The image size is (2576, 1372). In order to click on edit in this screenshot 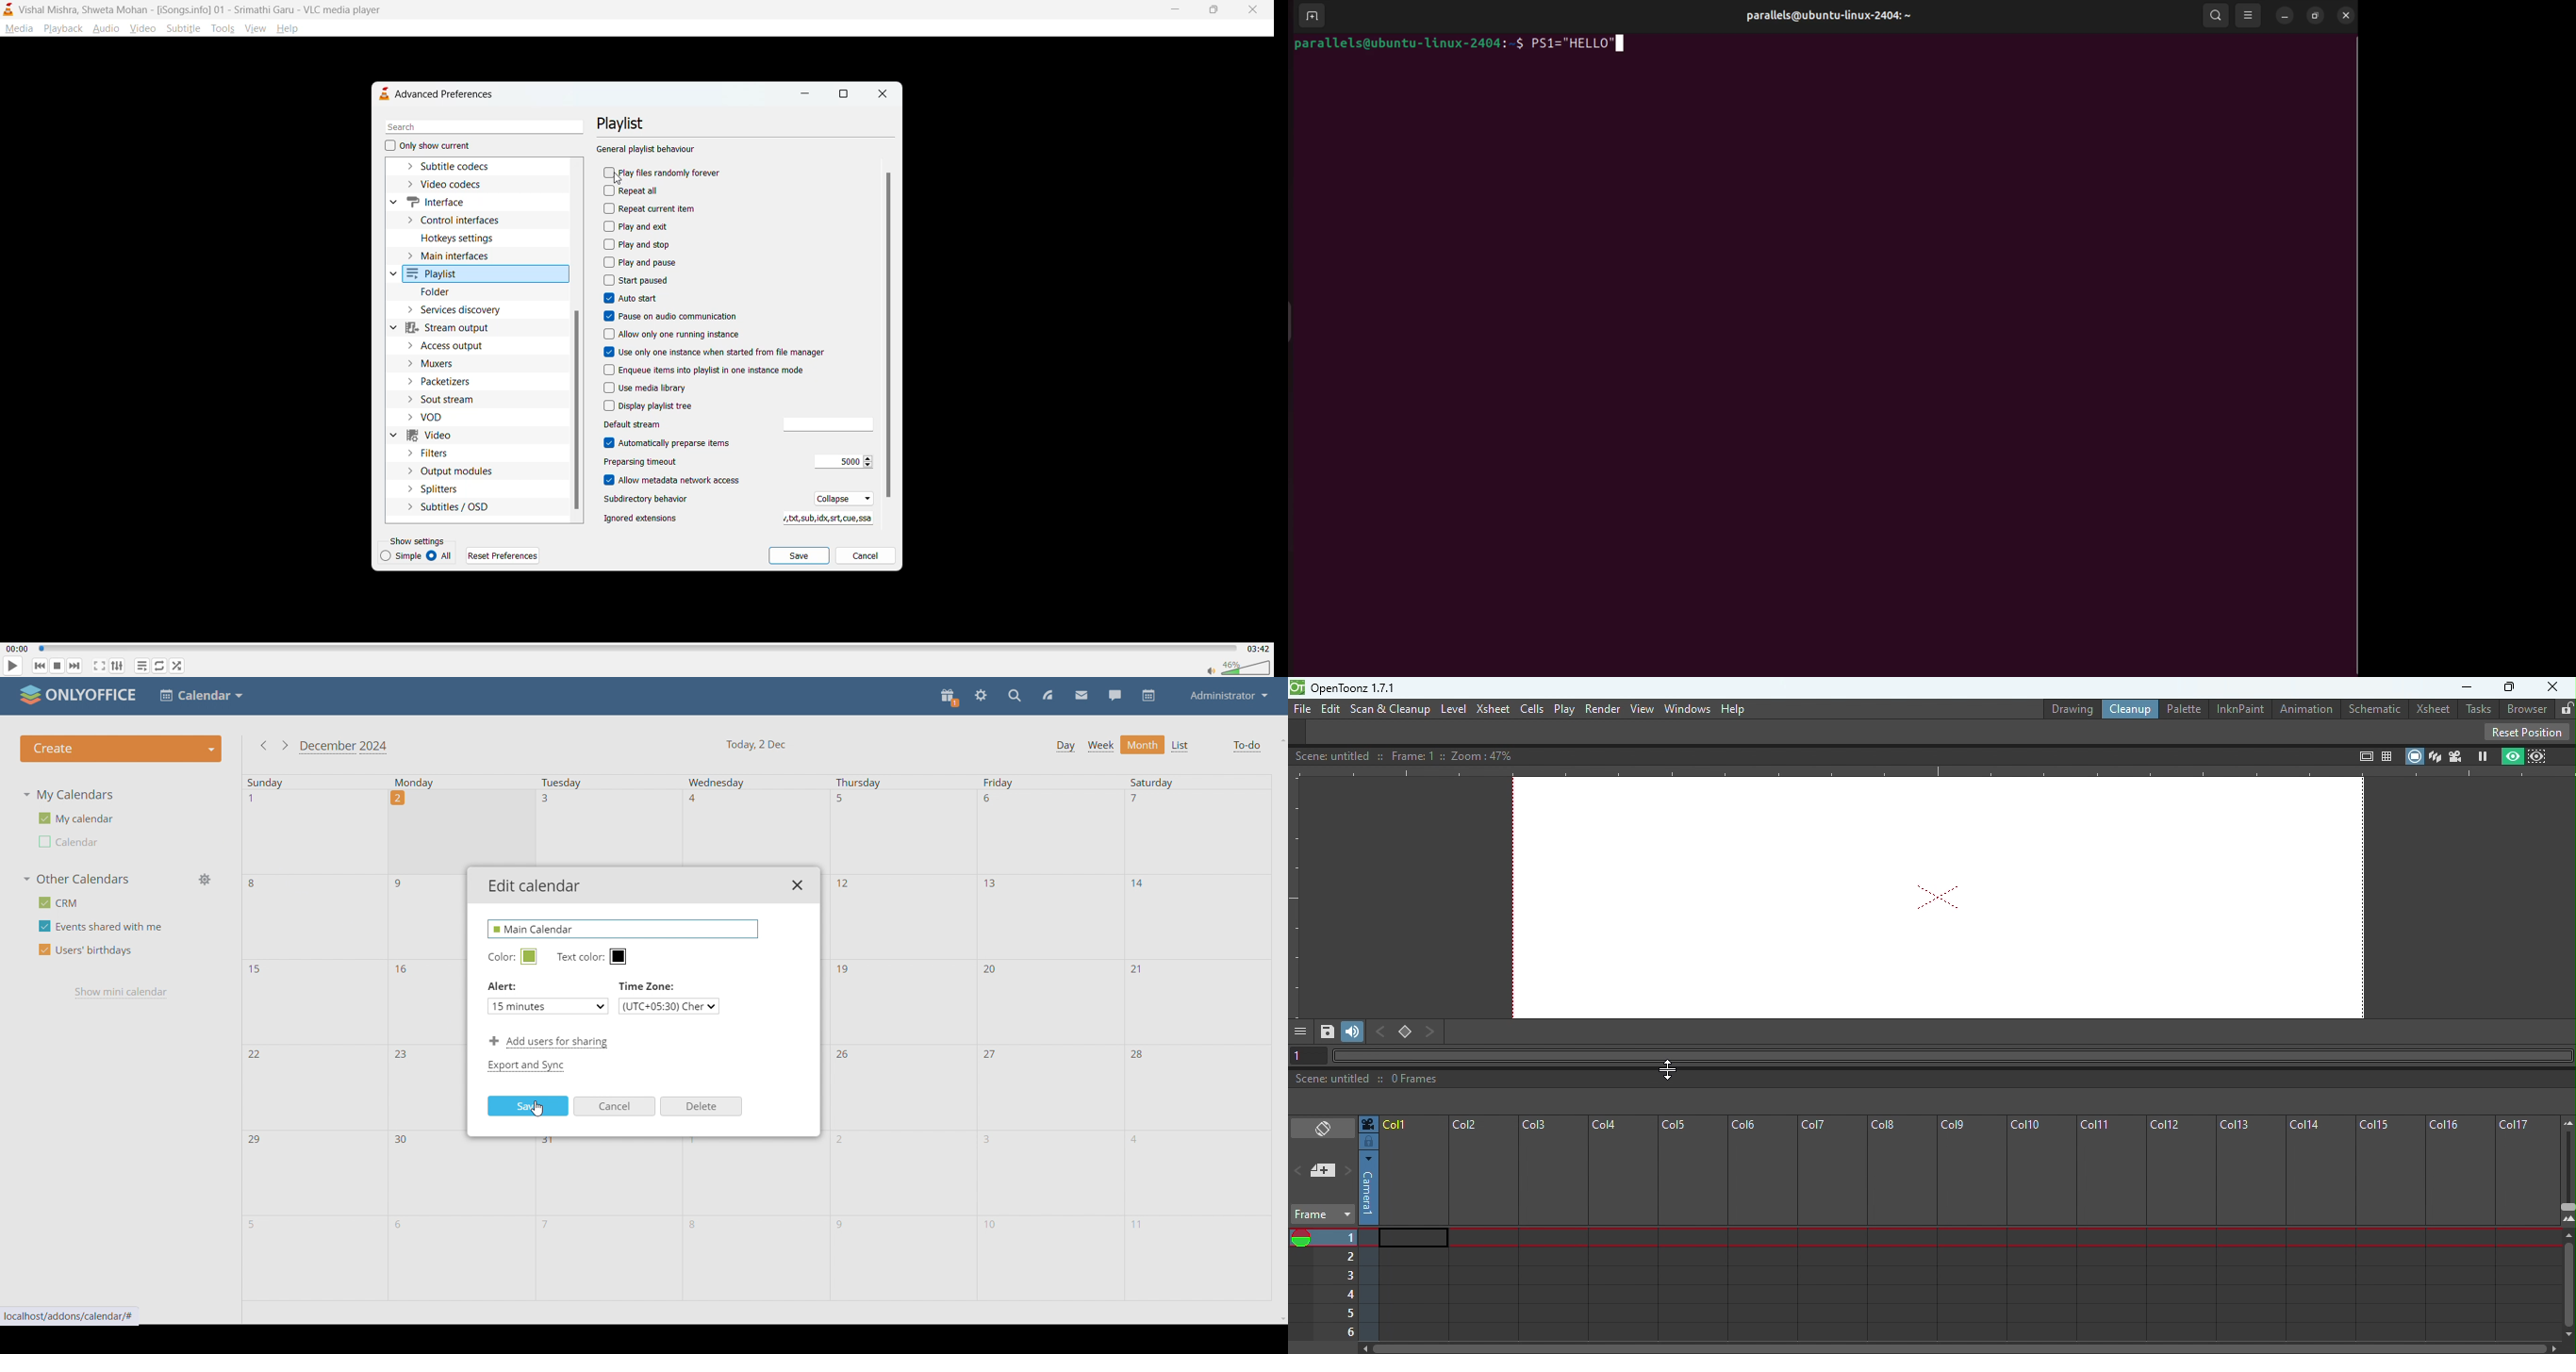, I will do `click(207, 821)`.